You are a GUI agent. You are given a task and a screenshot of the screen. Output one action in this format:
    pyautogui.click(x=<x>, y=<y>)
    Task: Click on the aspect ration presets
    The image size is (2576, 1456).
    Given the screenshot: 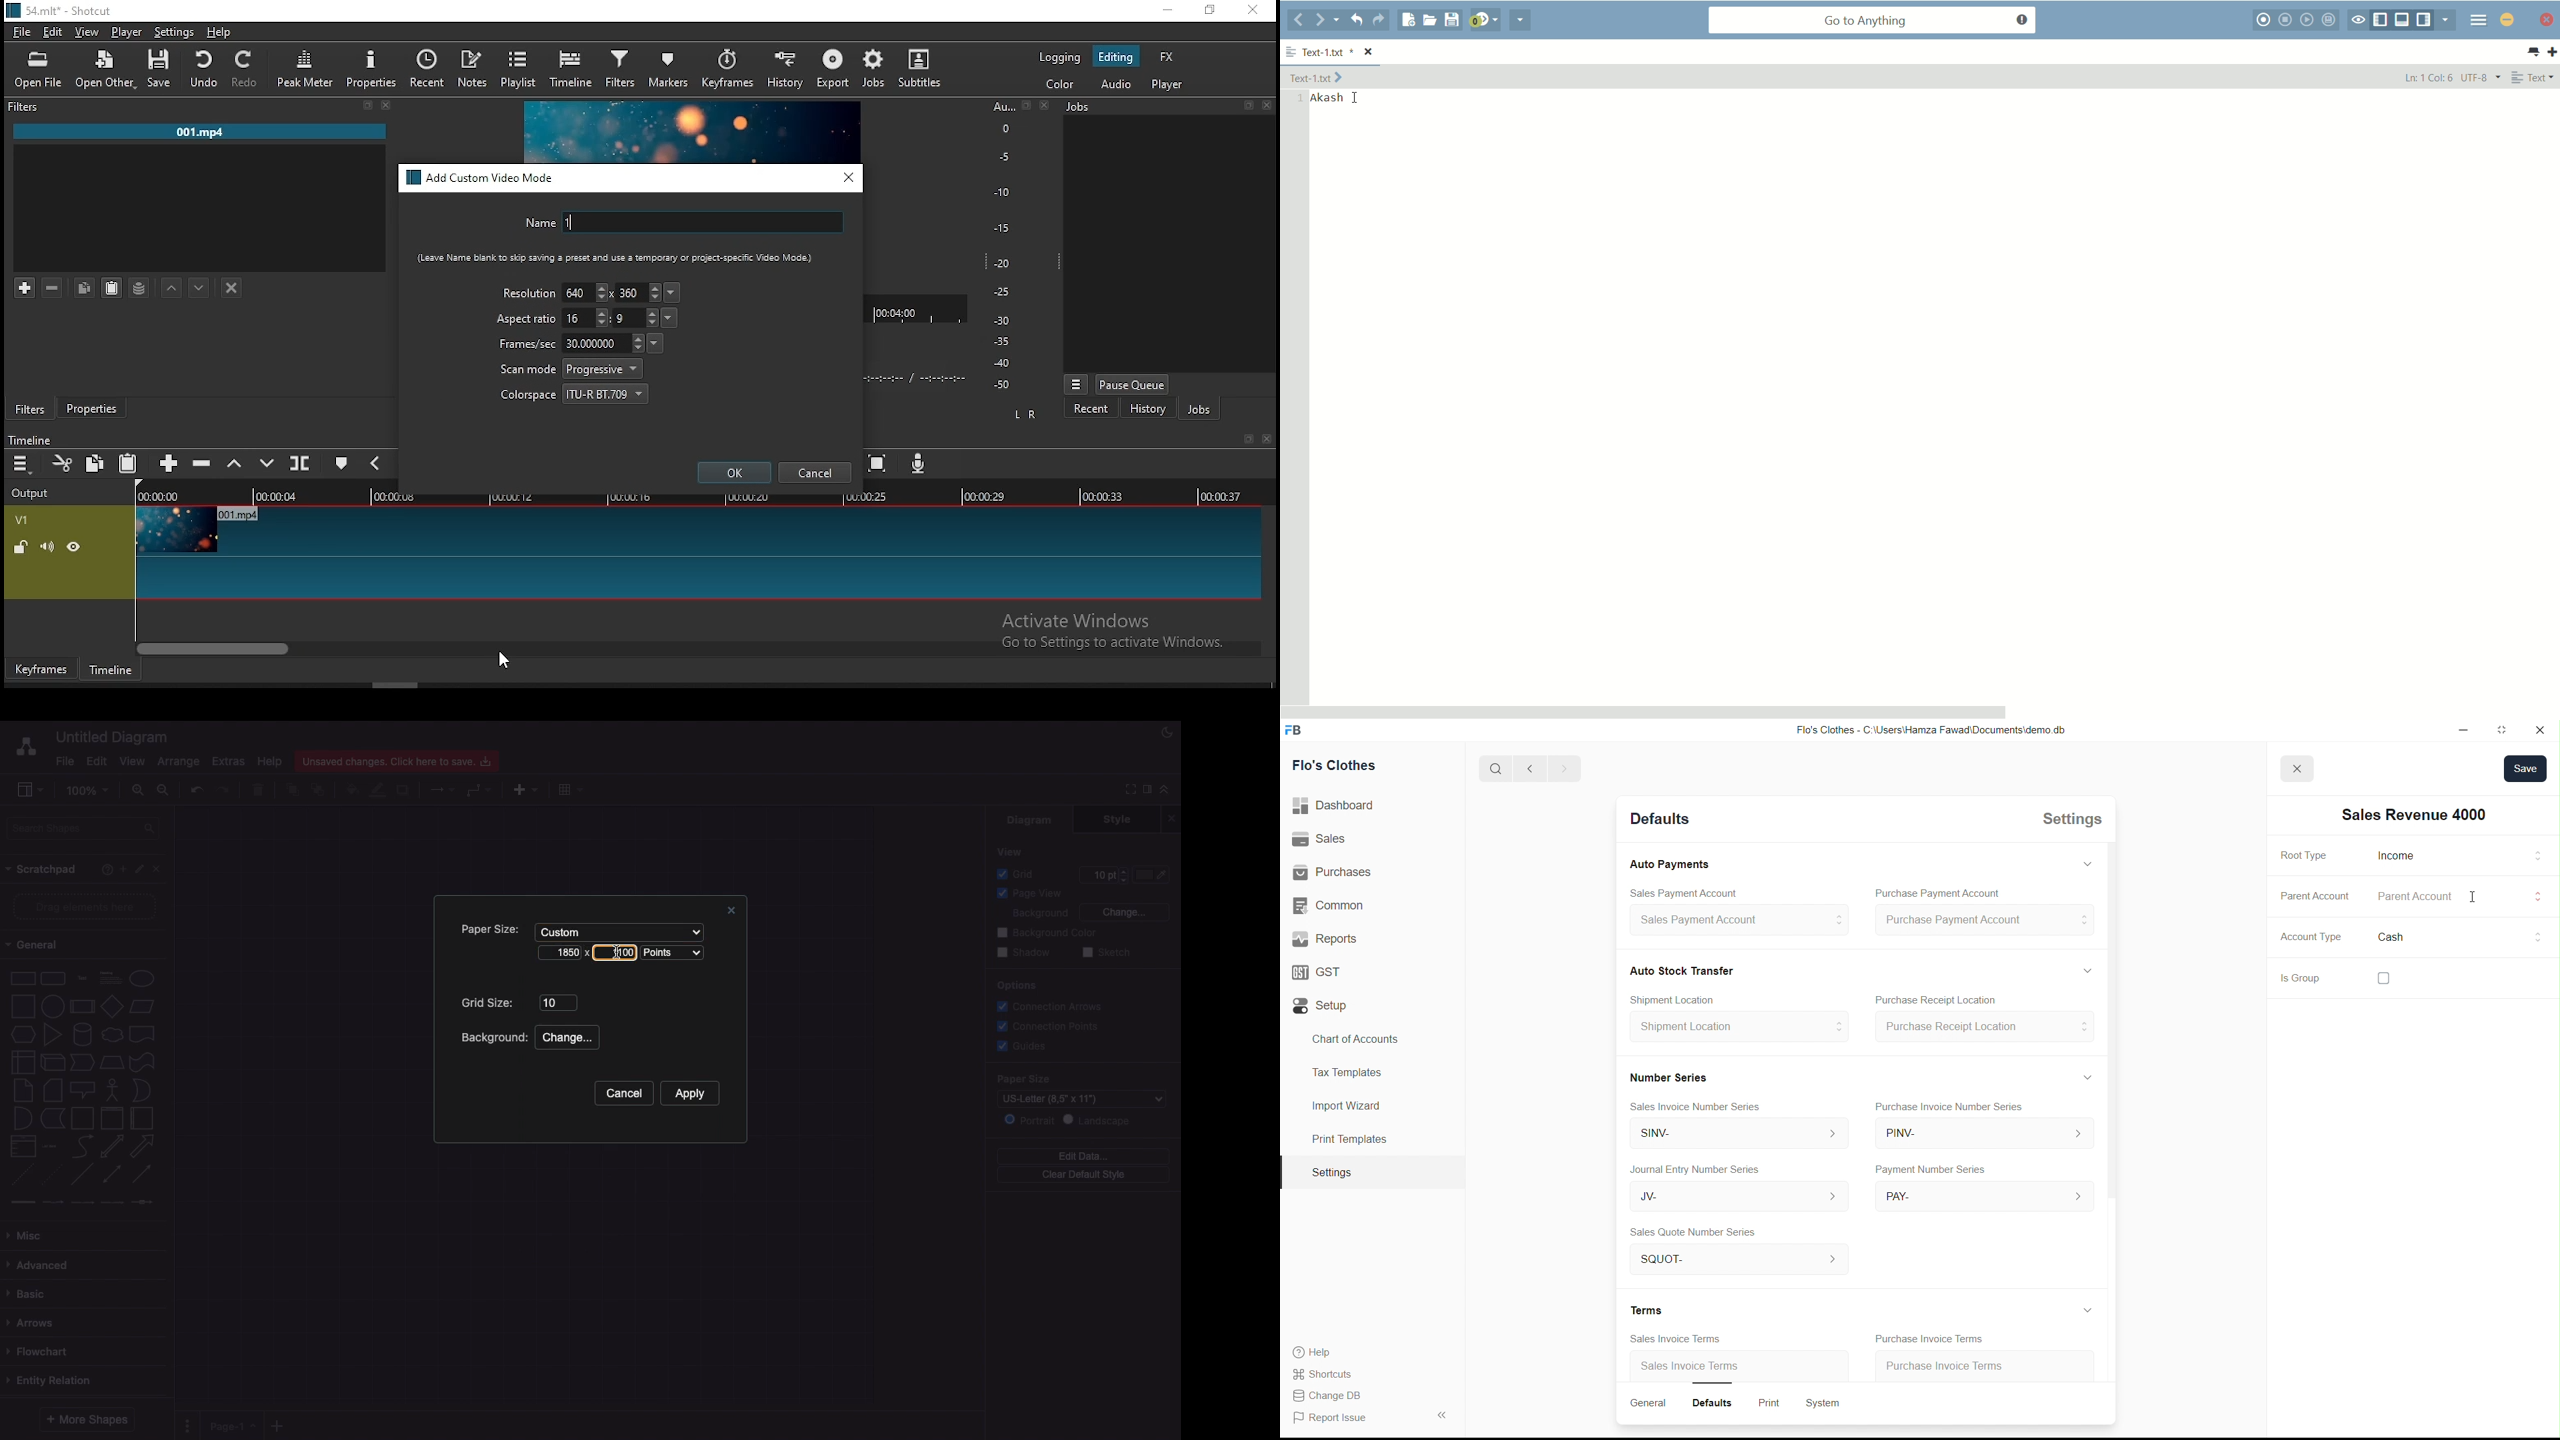 What is the action you would take?
    pyautogui.click(x=671, y=318)
    